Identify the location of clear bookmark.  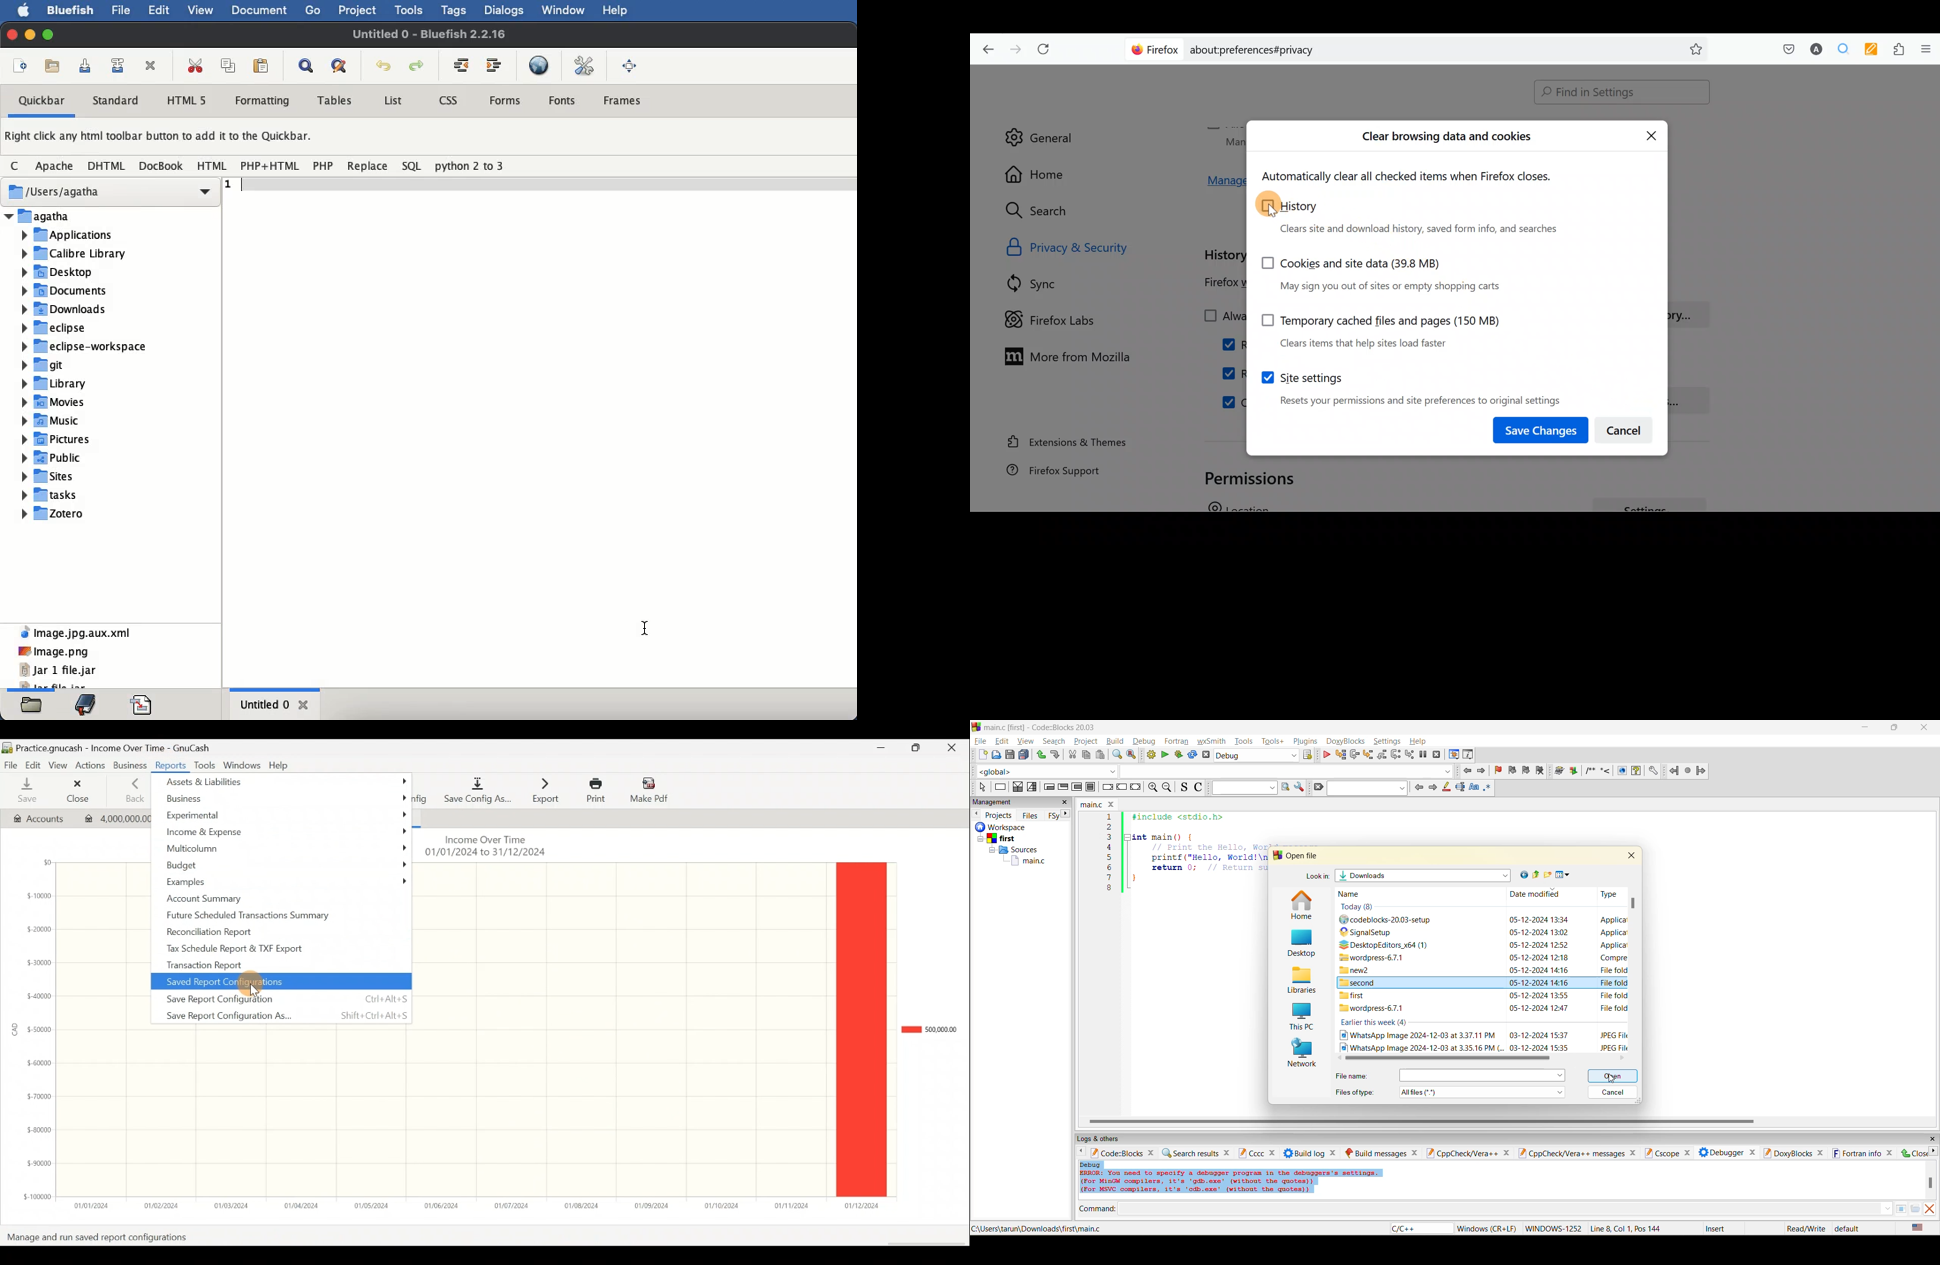
(1540, 770).